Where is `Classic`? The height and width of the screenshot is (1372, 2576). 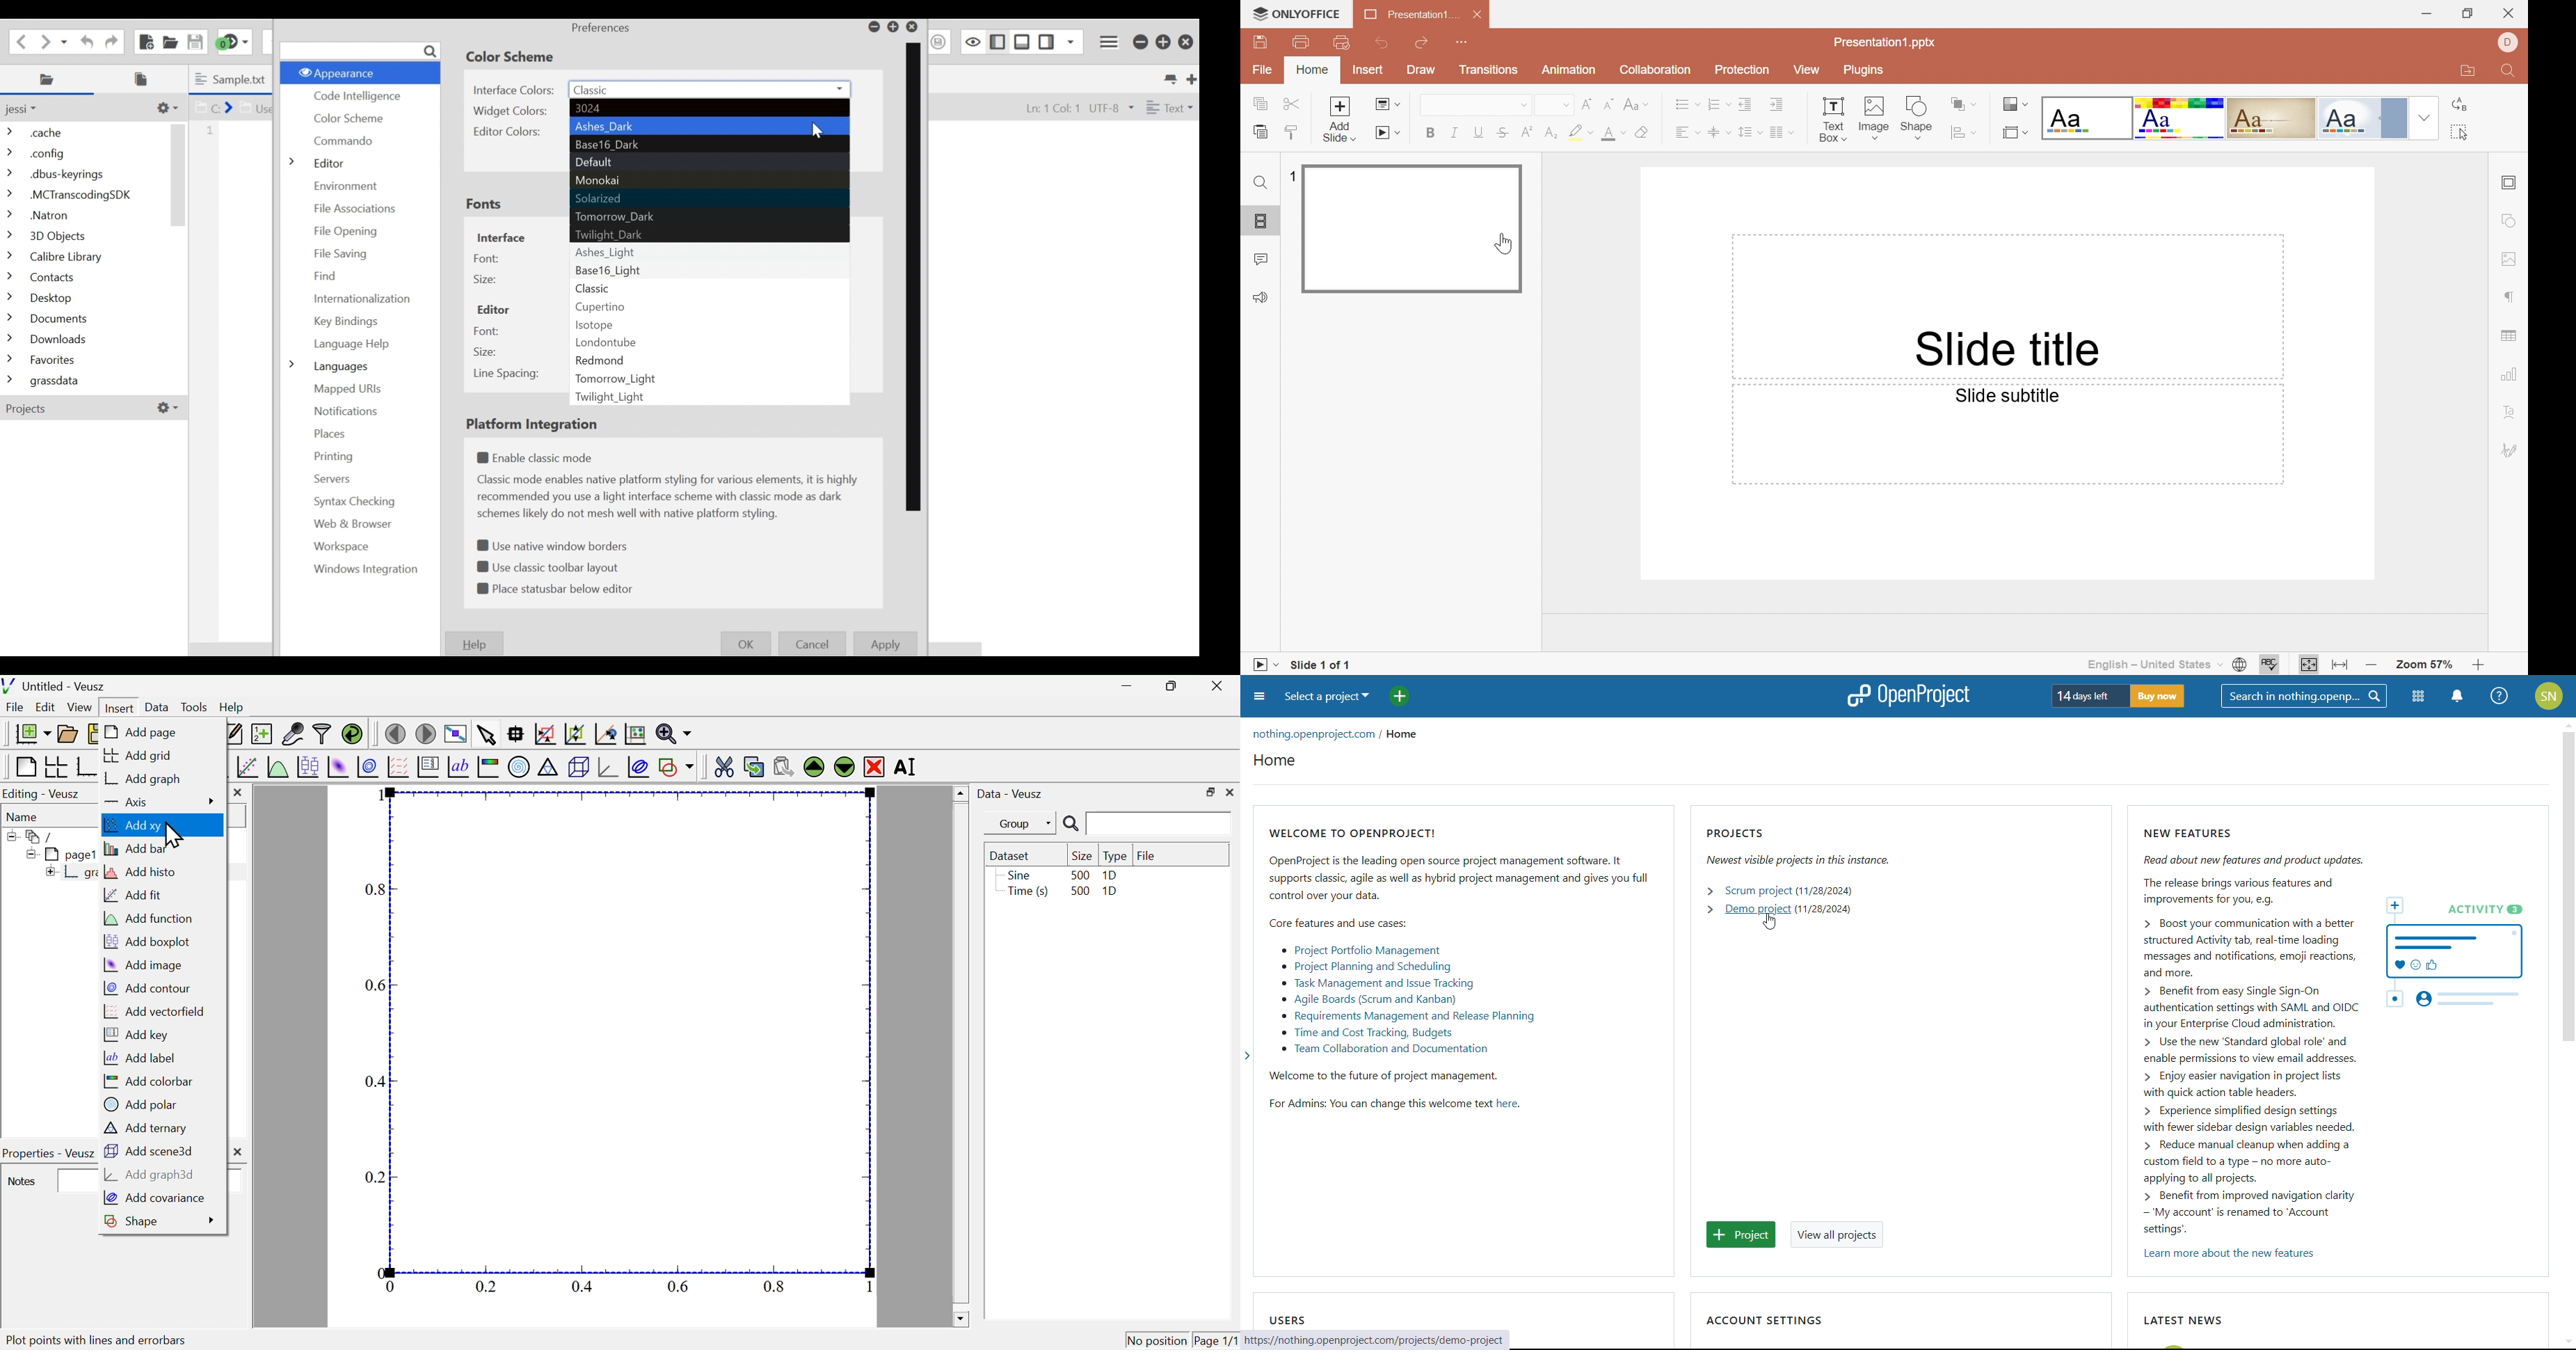 Classic is located at coordinates (2271, 118).